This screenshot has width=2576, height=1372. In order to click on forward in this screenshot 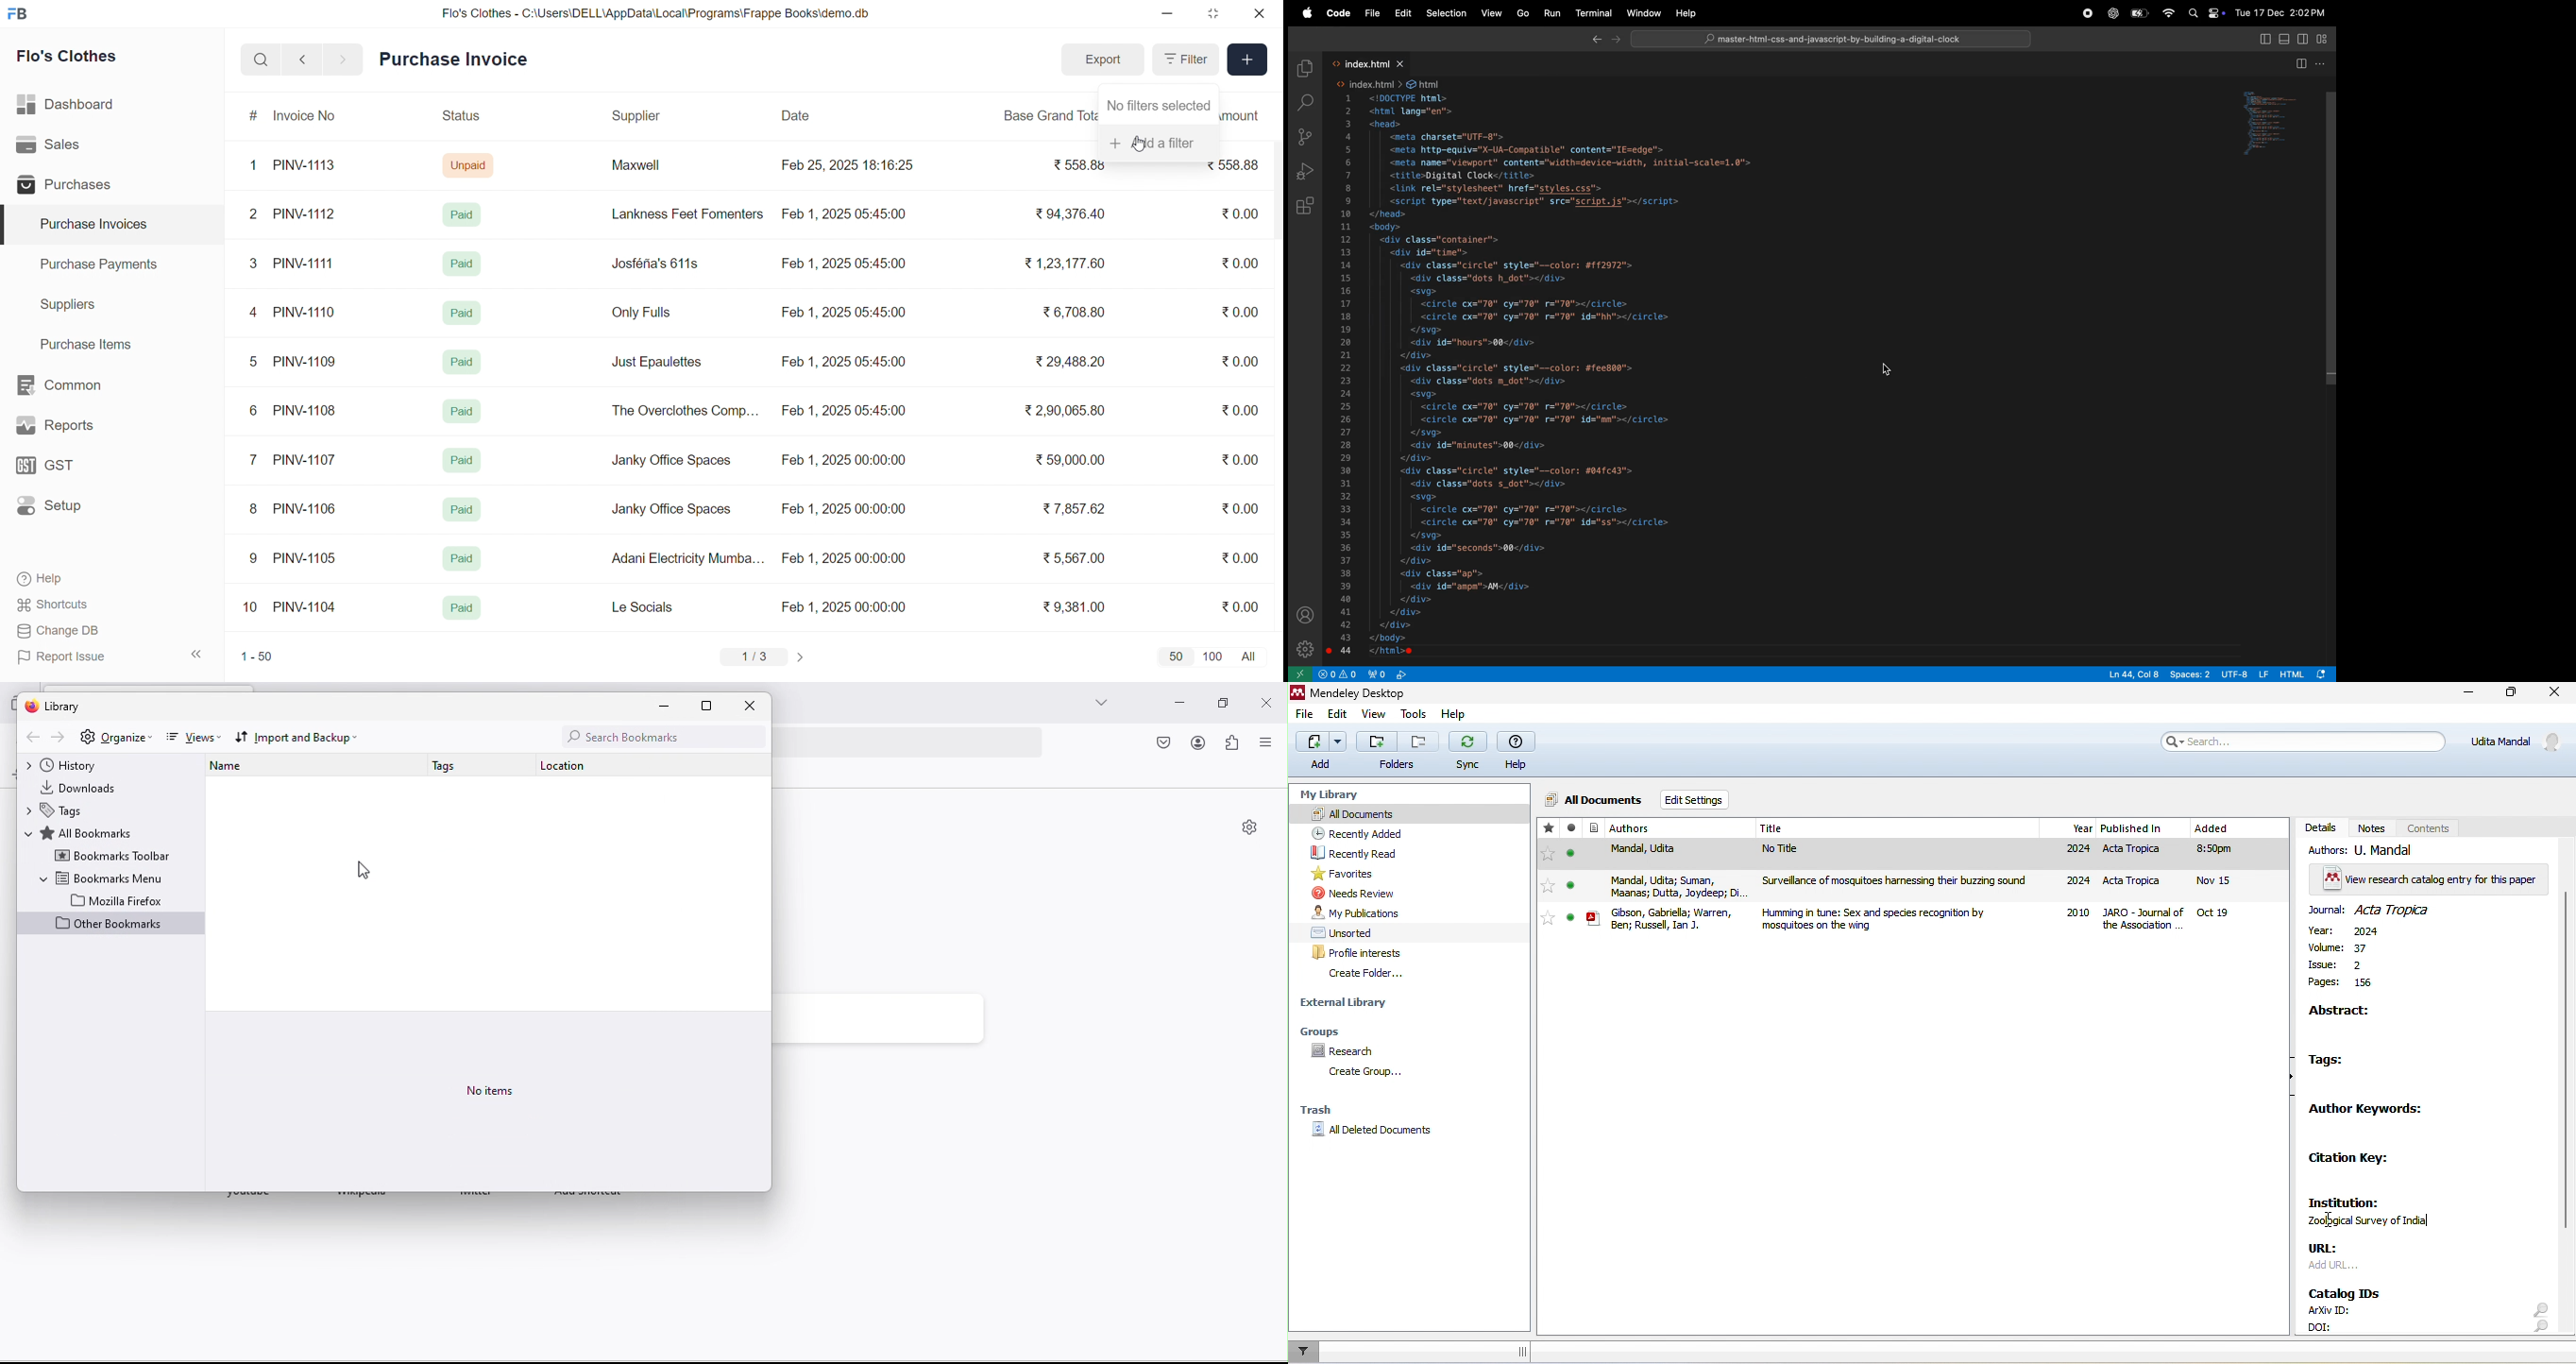, I will do `click(57, 738)`.